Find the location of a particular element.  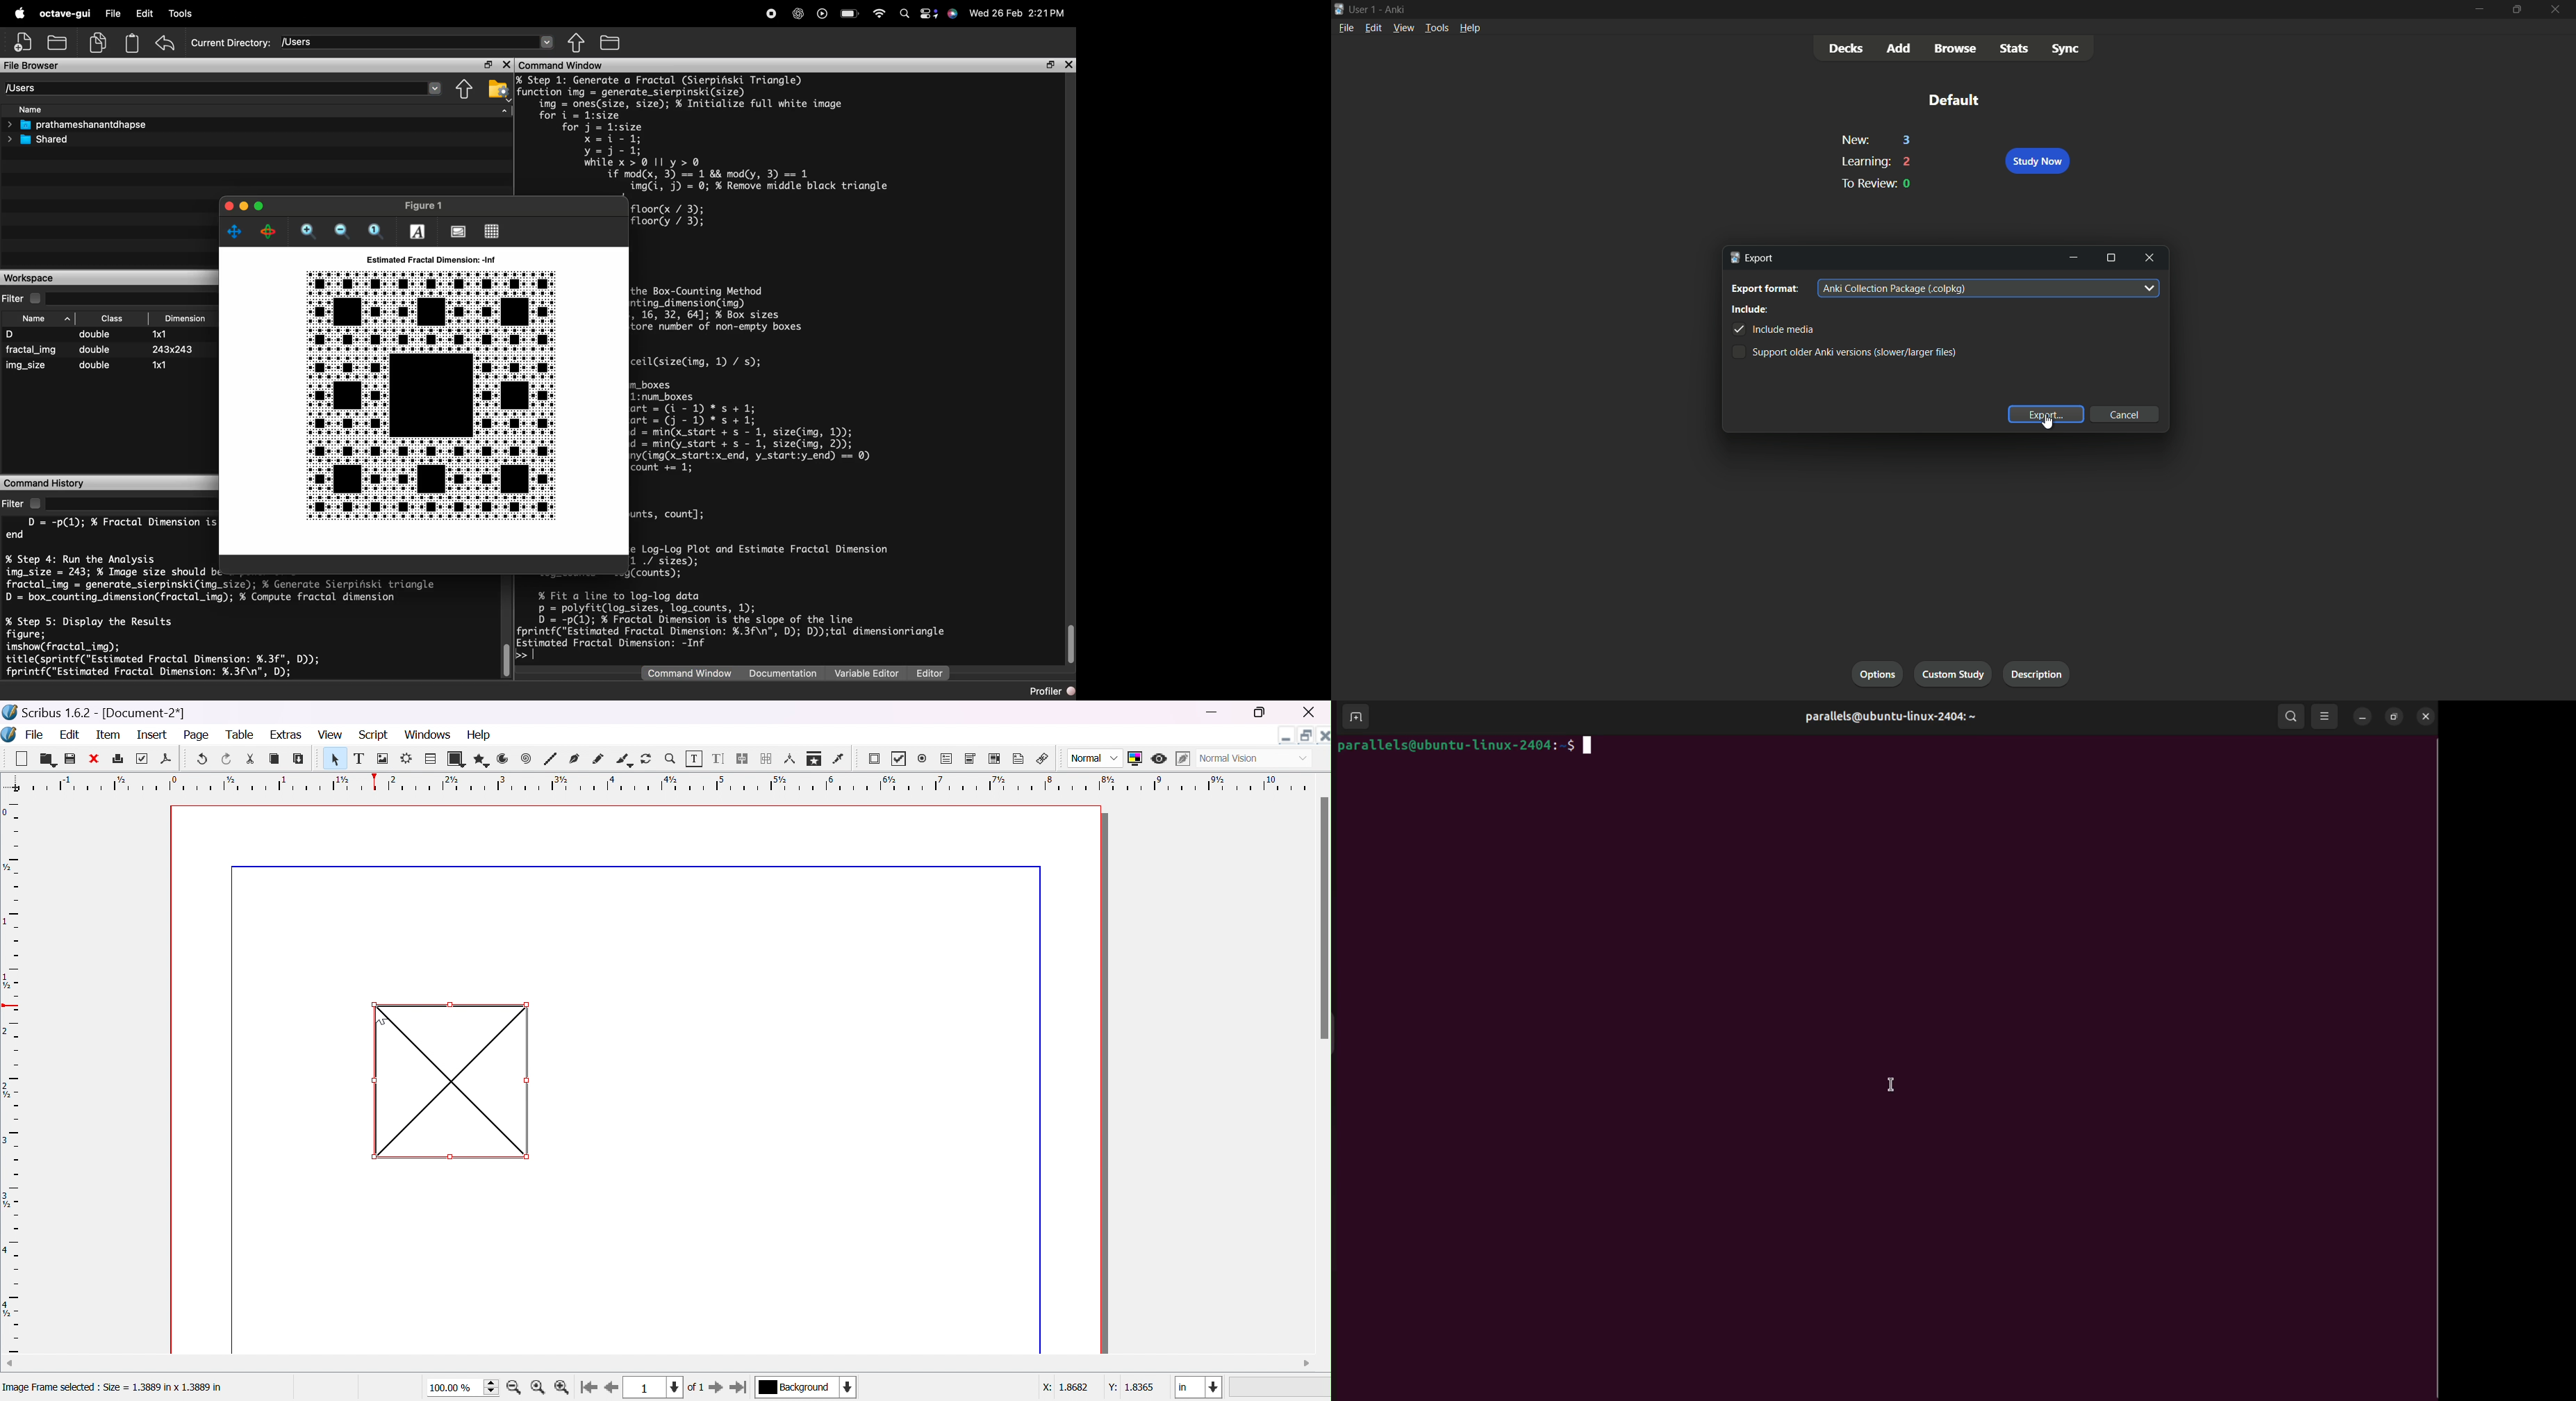

tools menu is located at coordinates (1435, 28).